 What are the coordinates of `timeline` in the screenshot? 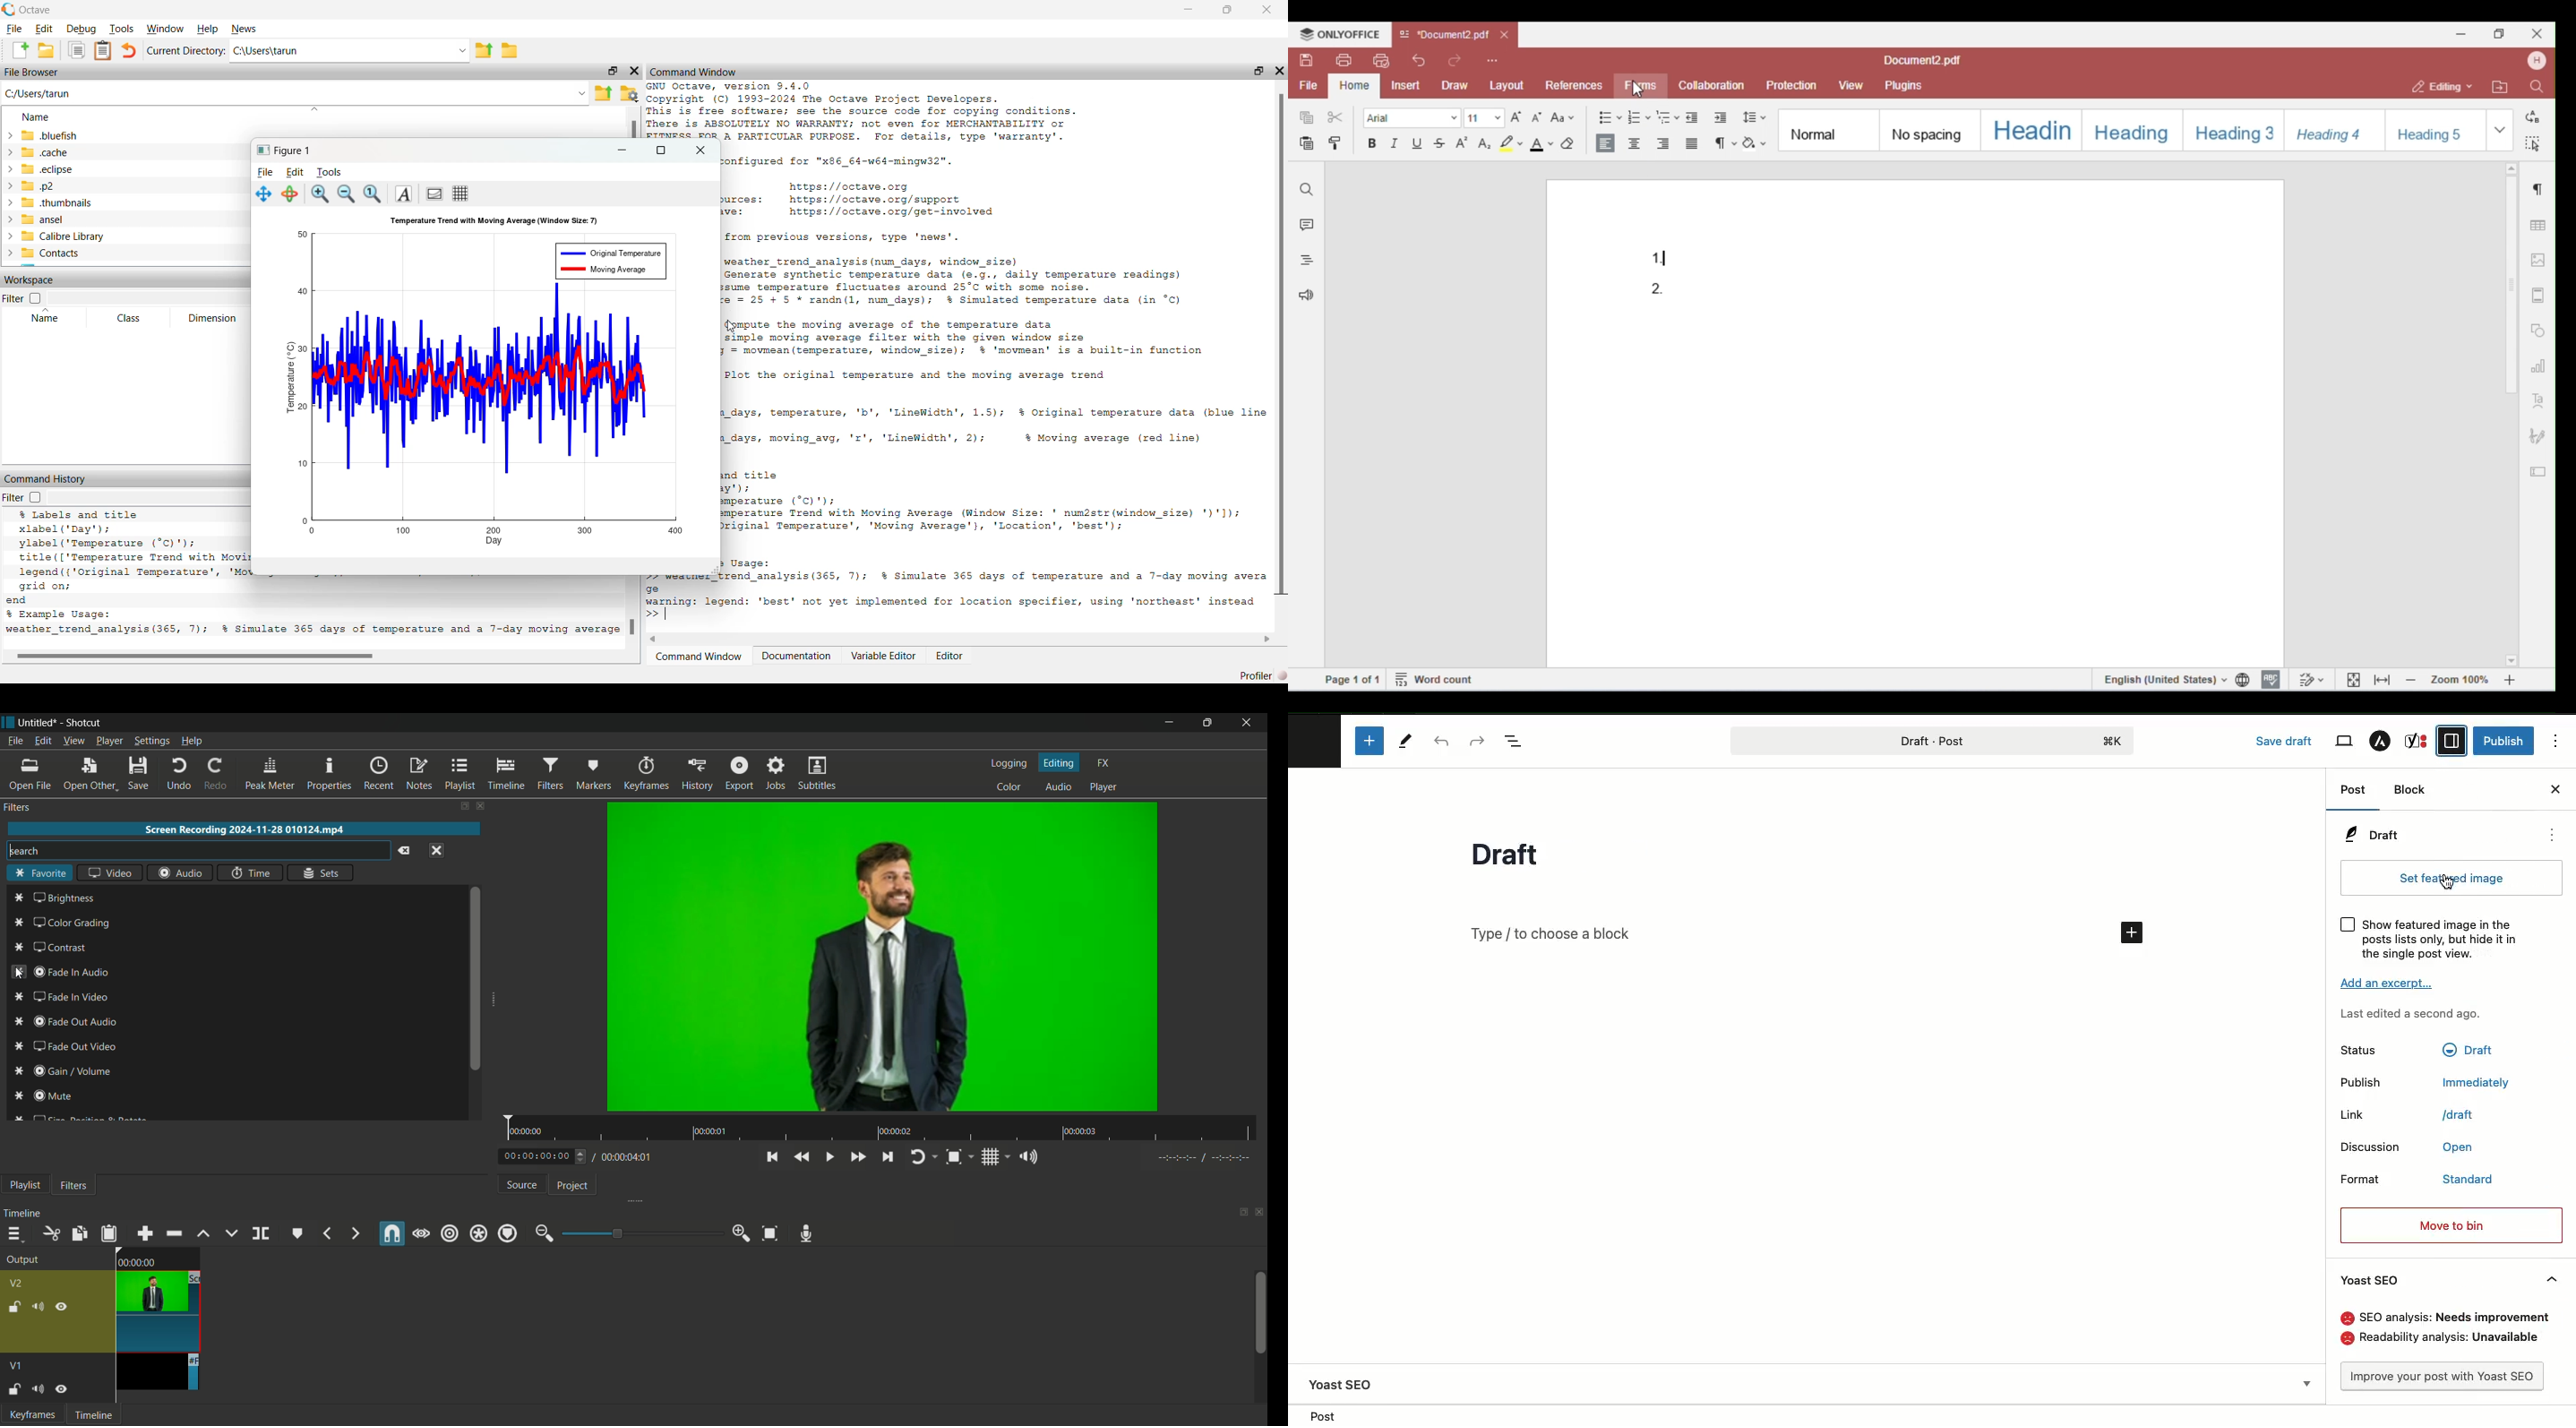 It's located at (22, 1213).